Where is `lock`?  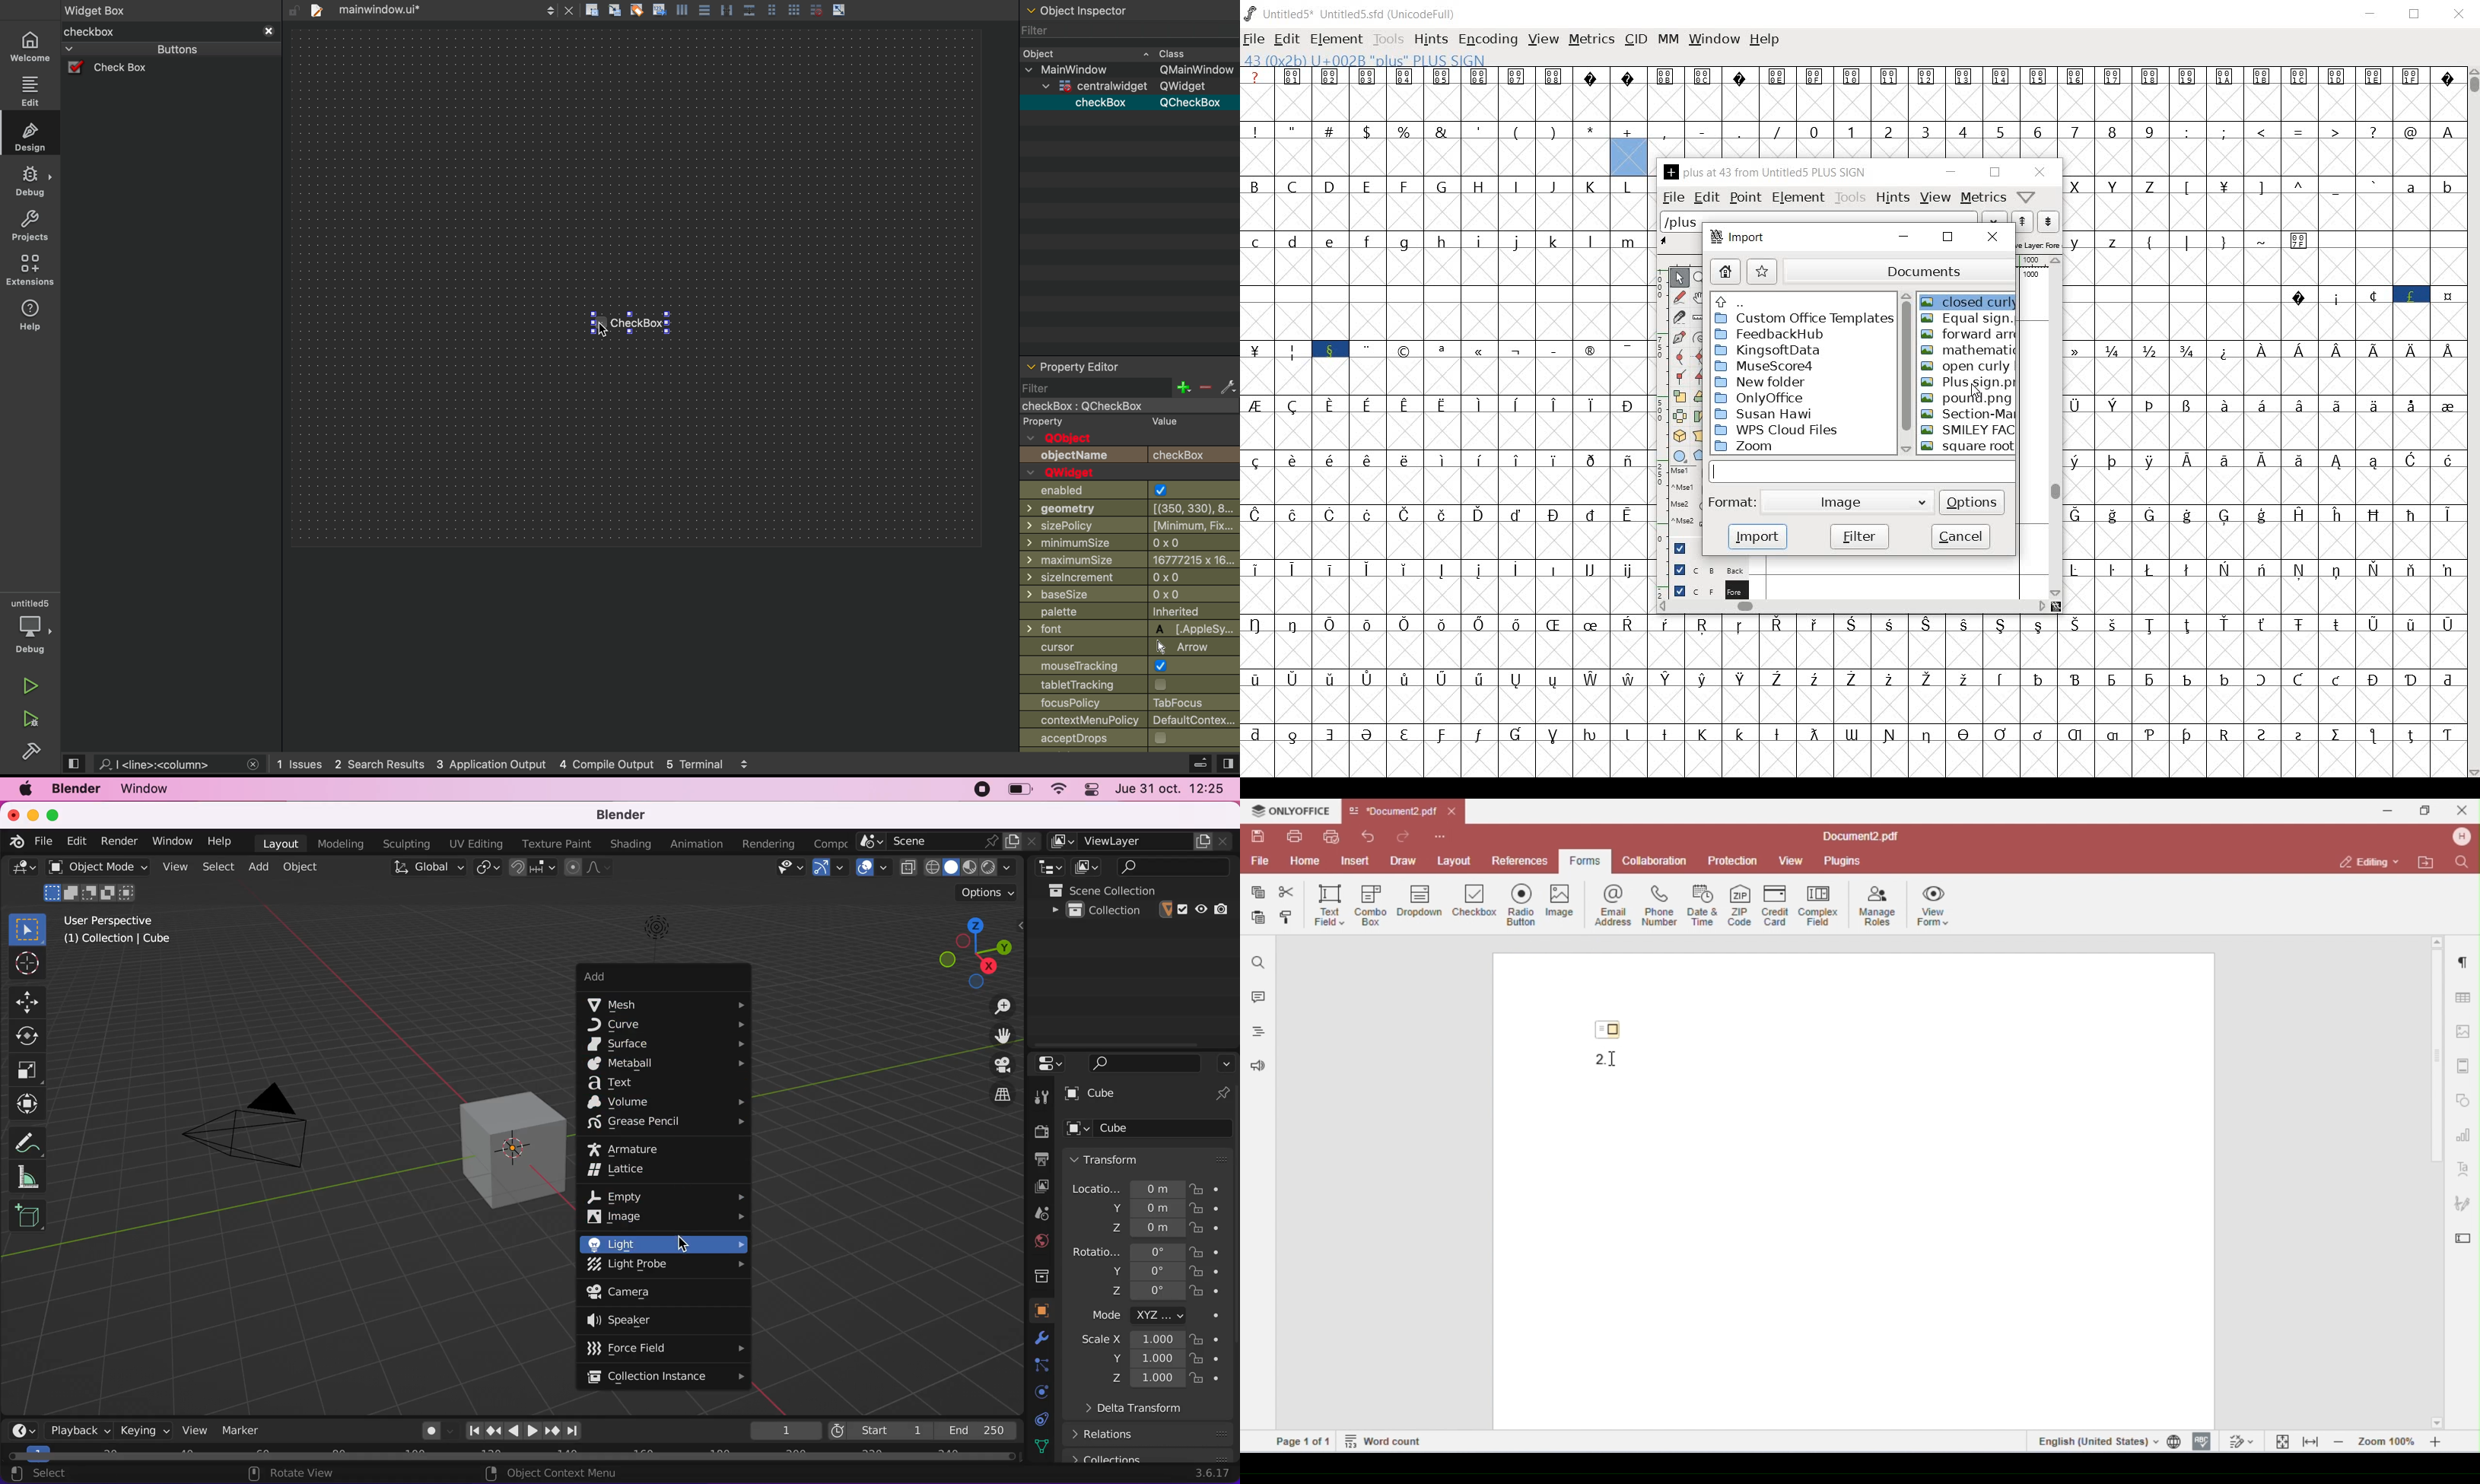 lock is located at coordinates (1215, 1292).